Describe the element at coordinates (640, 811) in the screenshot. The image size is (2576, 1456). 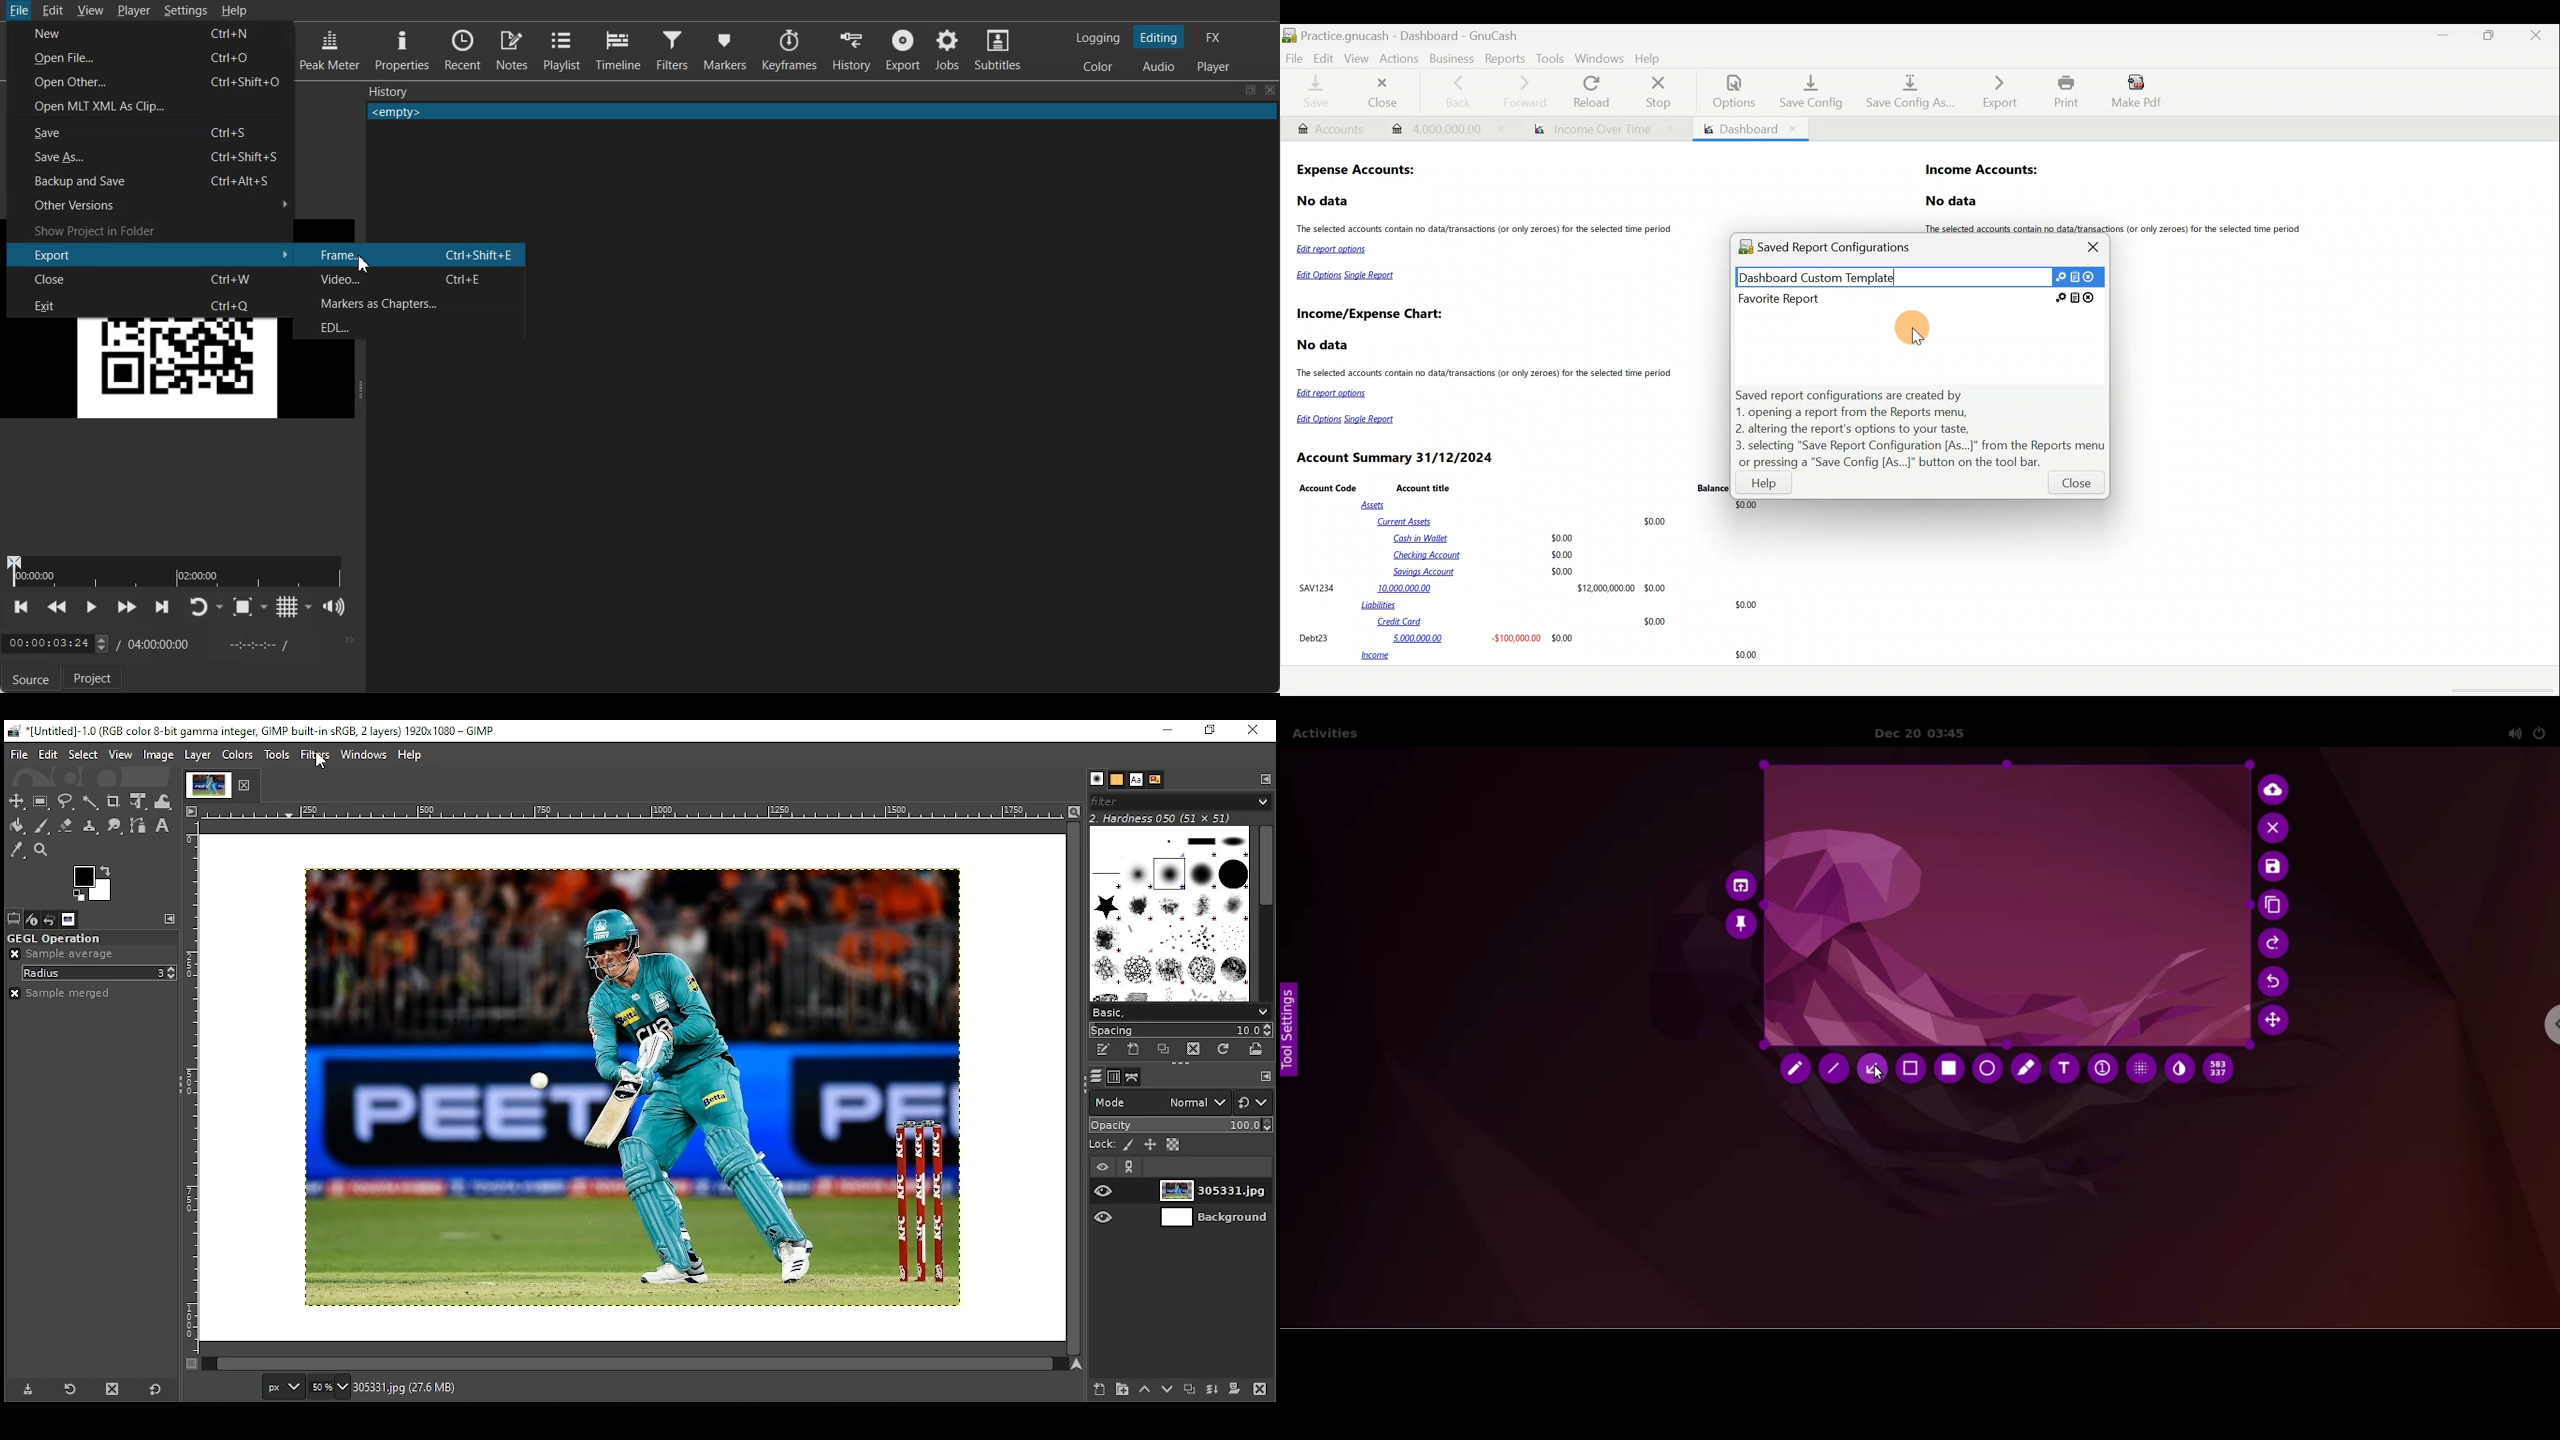
I see `horizontal scale` at that location.